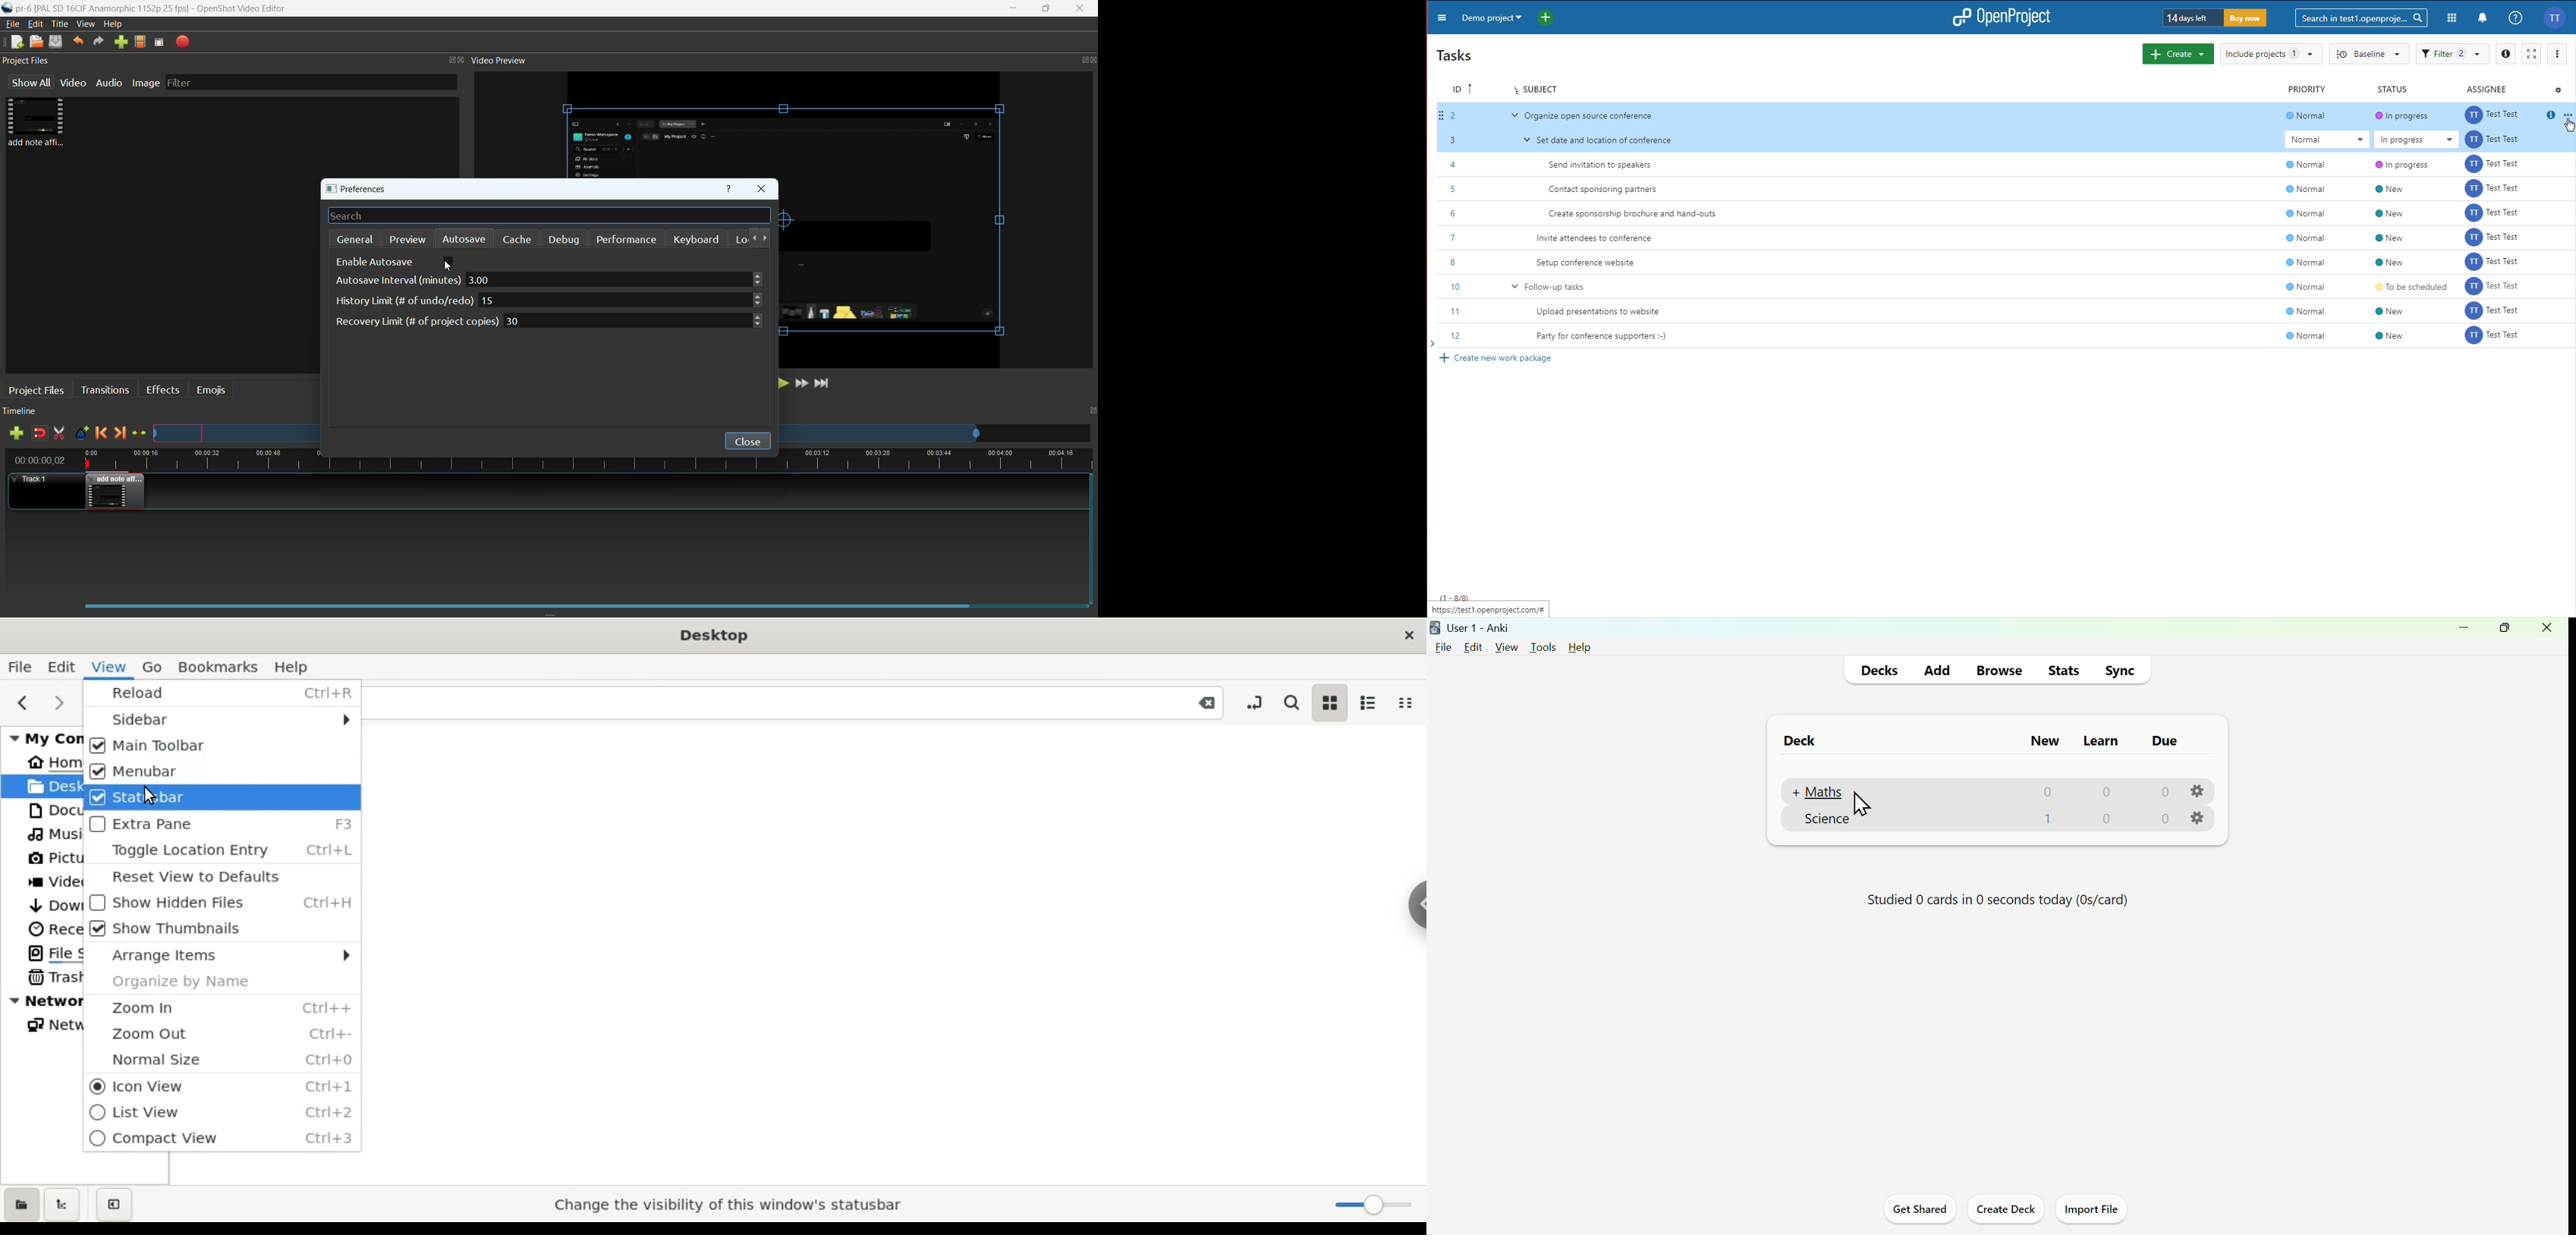  I want to click on minimize, so click(2466, 630).